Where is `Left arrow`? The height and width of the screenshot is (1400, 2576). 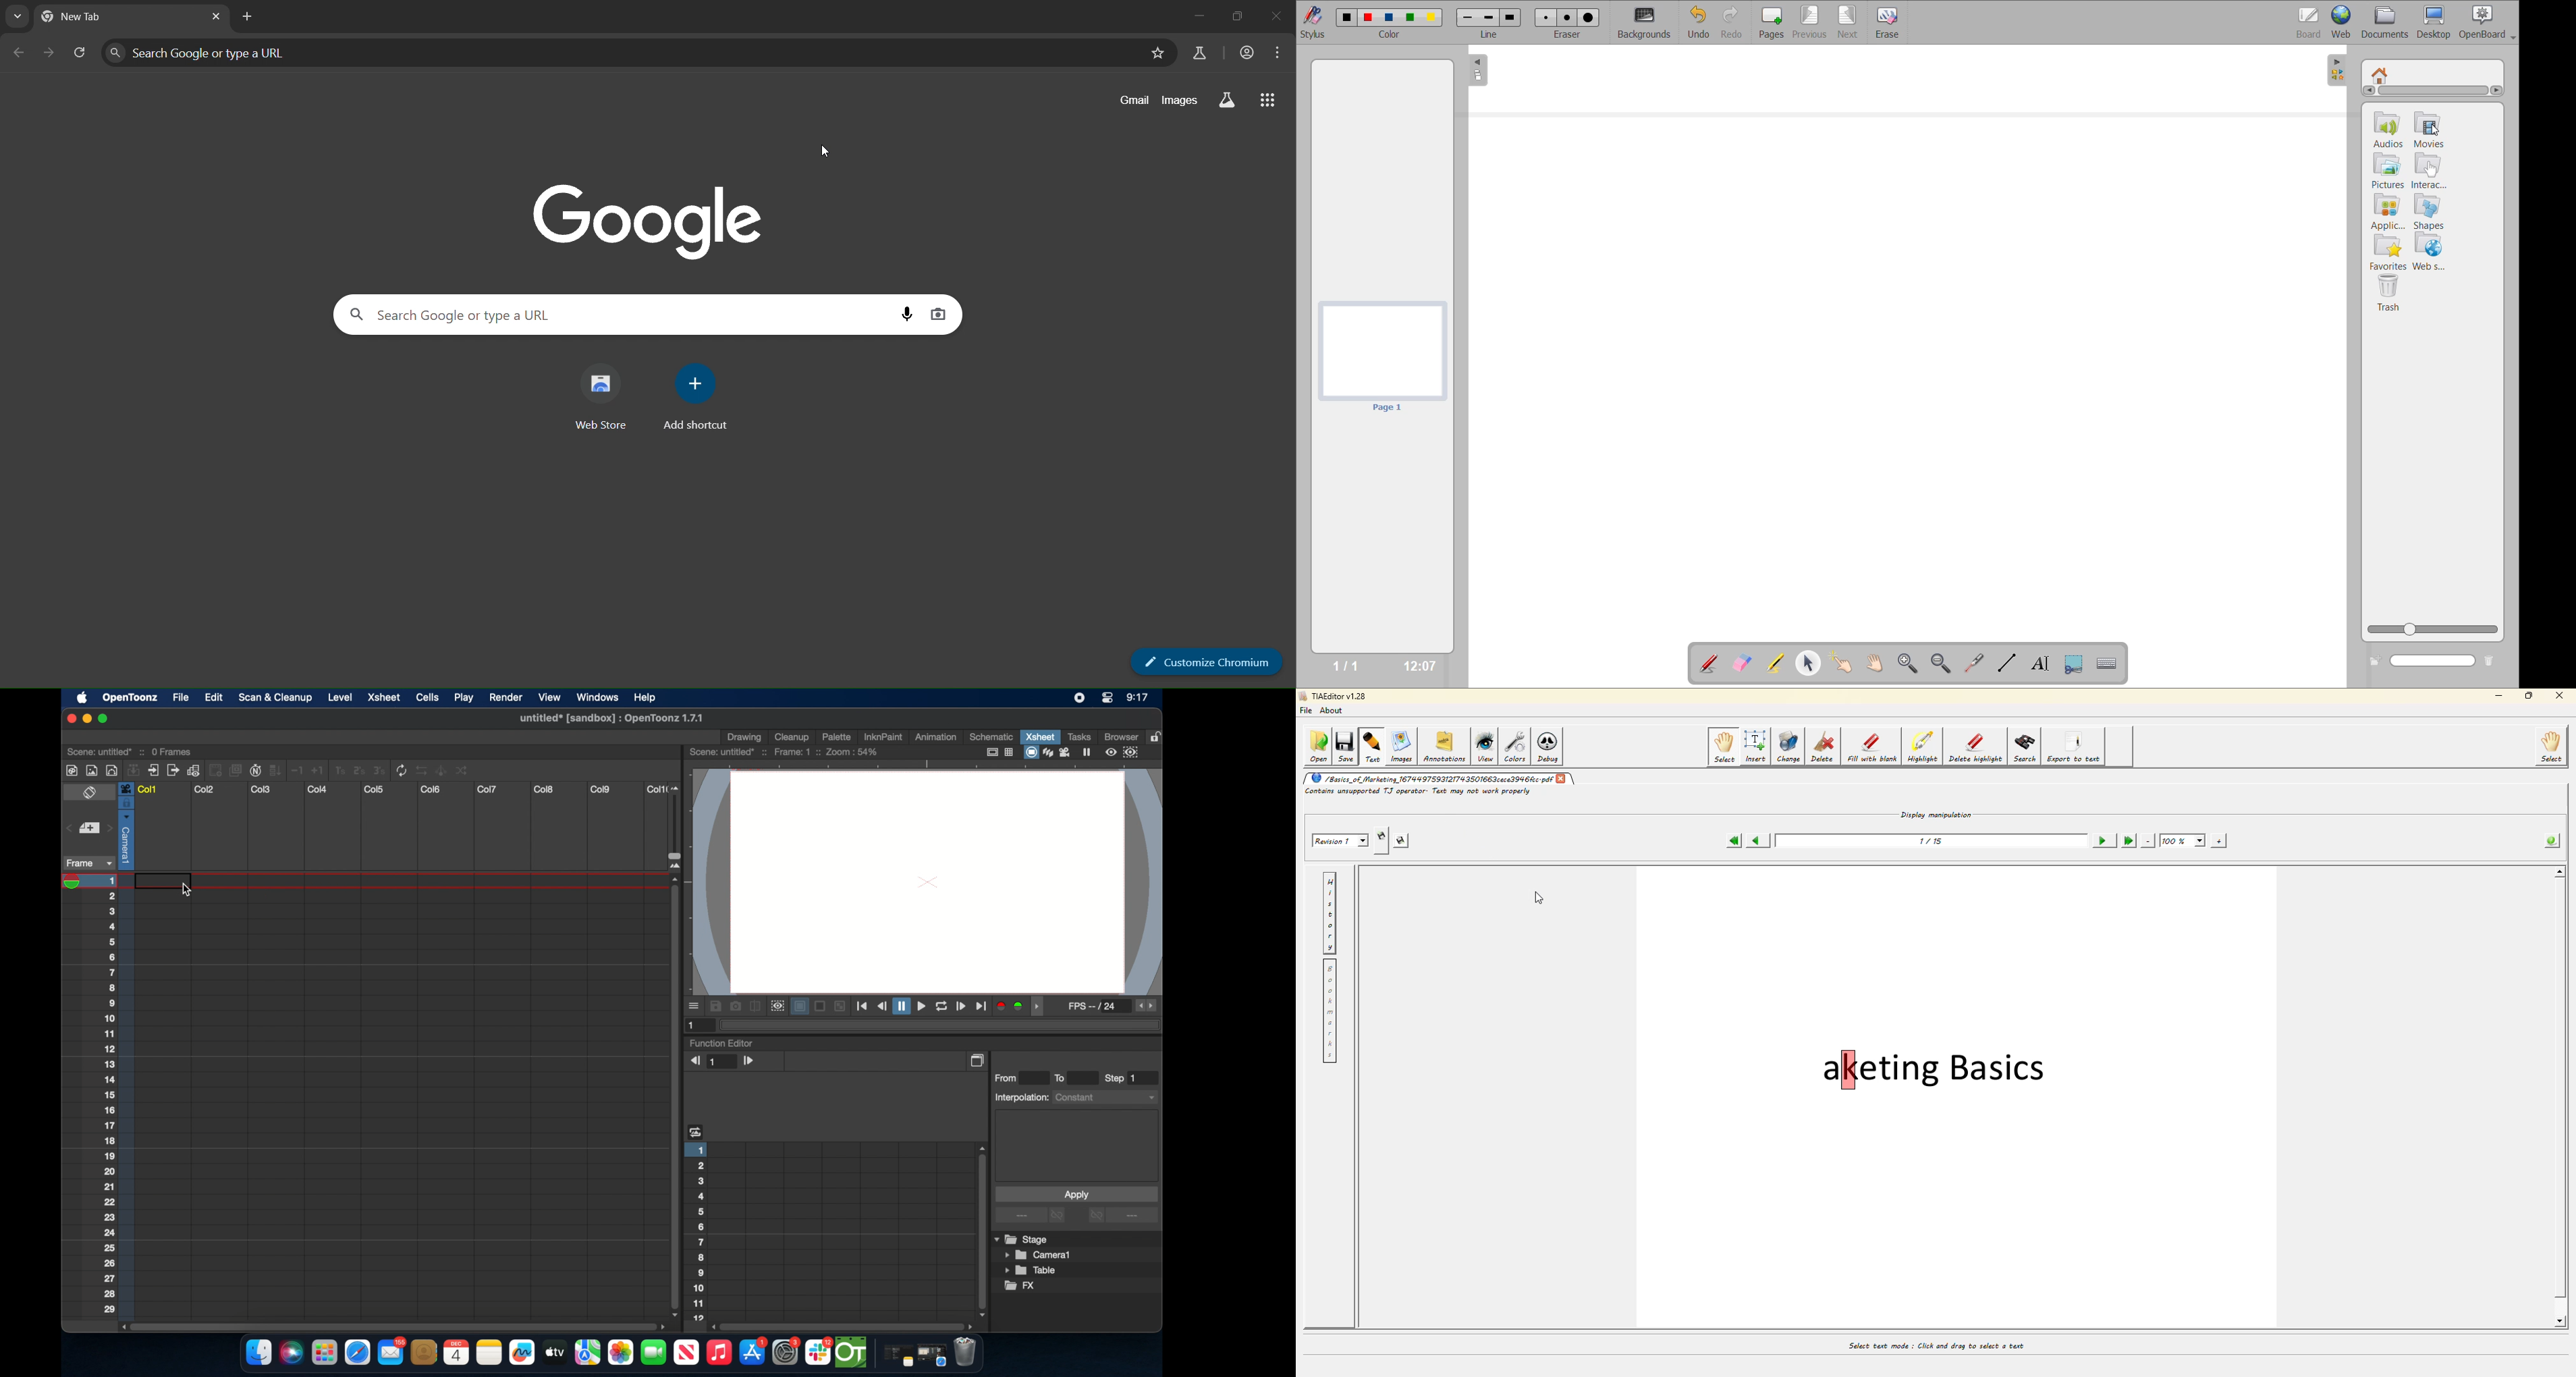 Left arrow is located at coordinates (2368, 92).